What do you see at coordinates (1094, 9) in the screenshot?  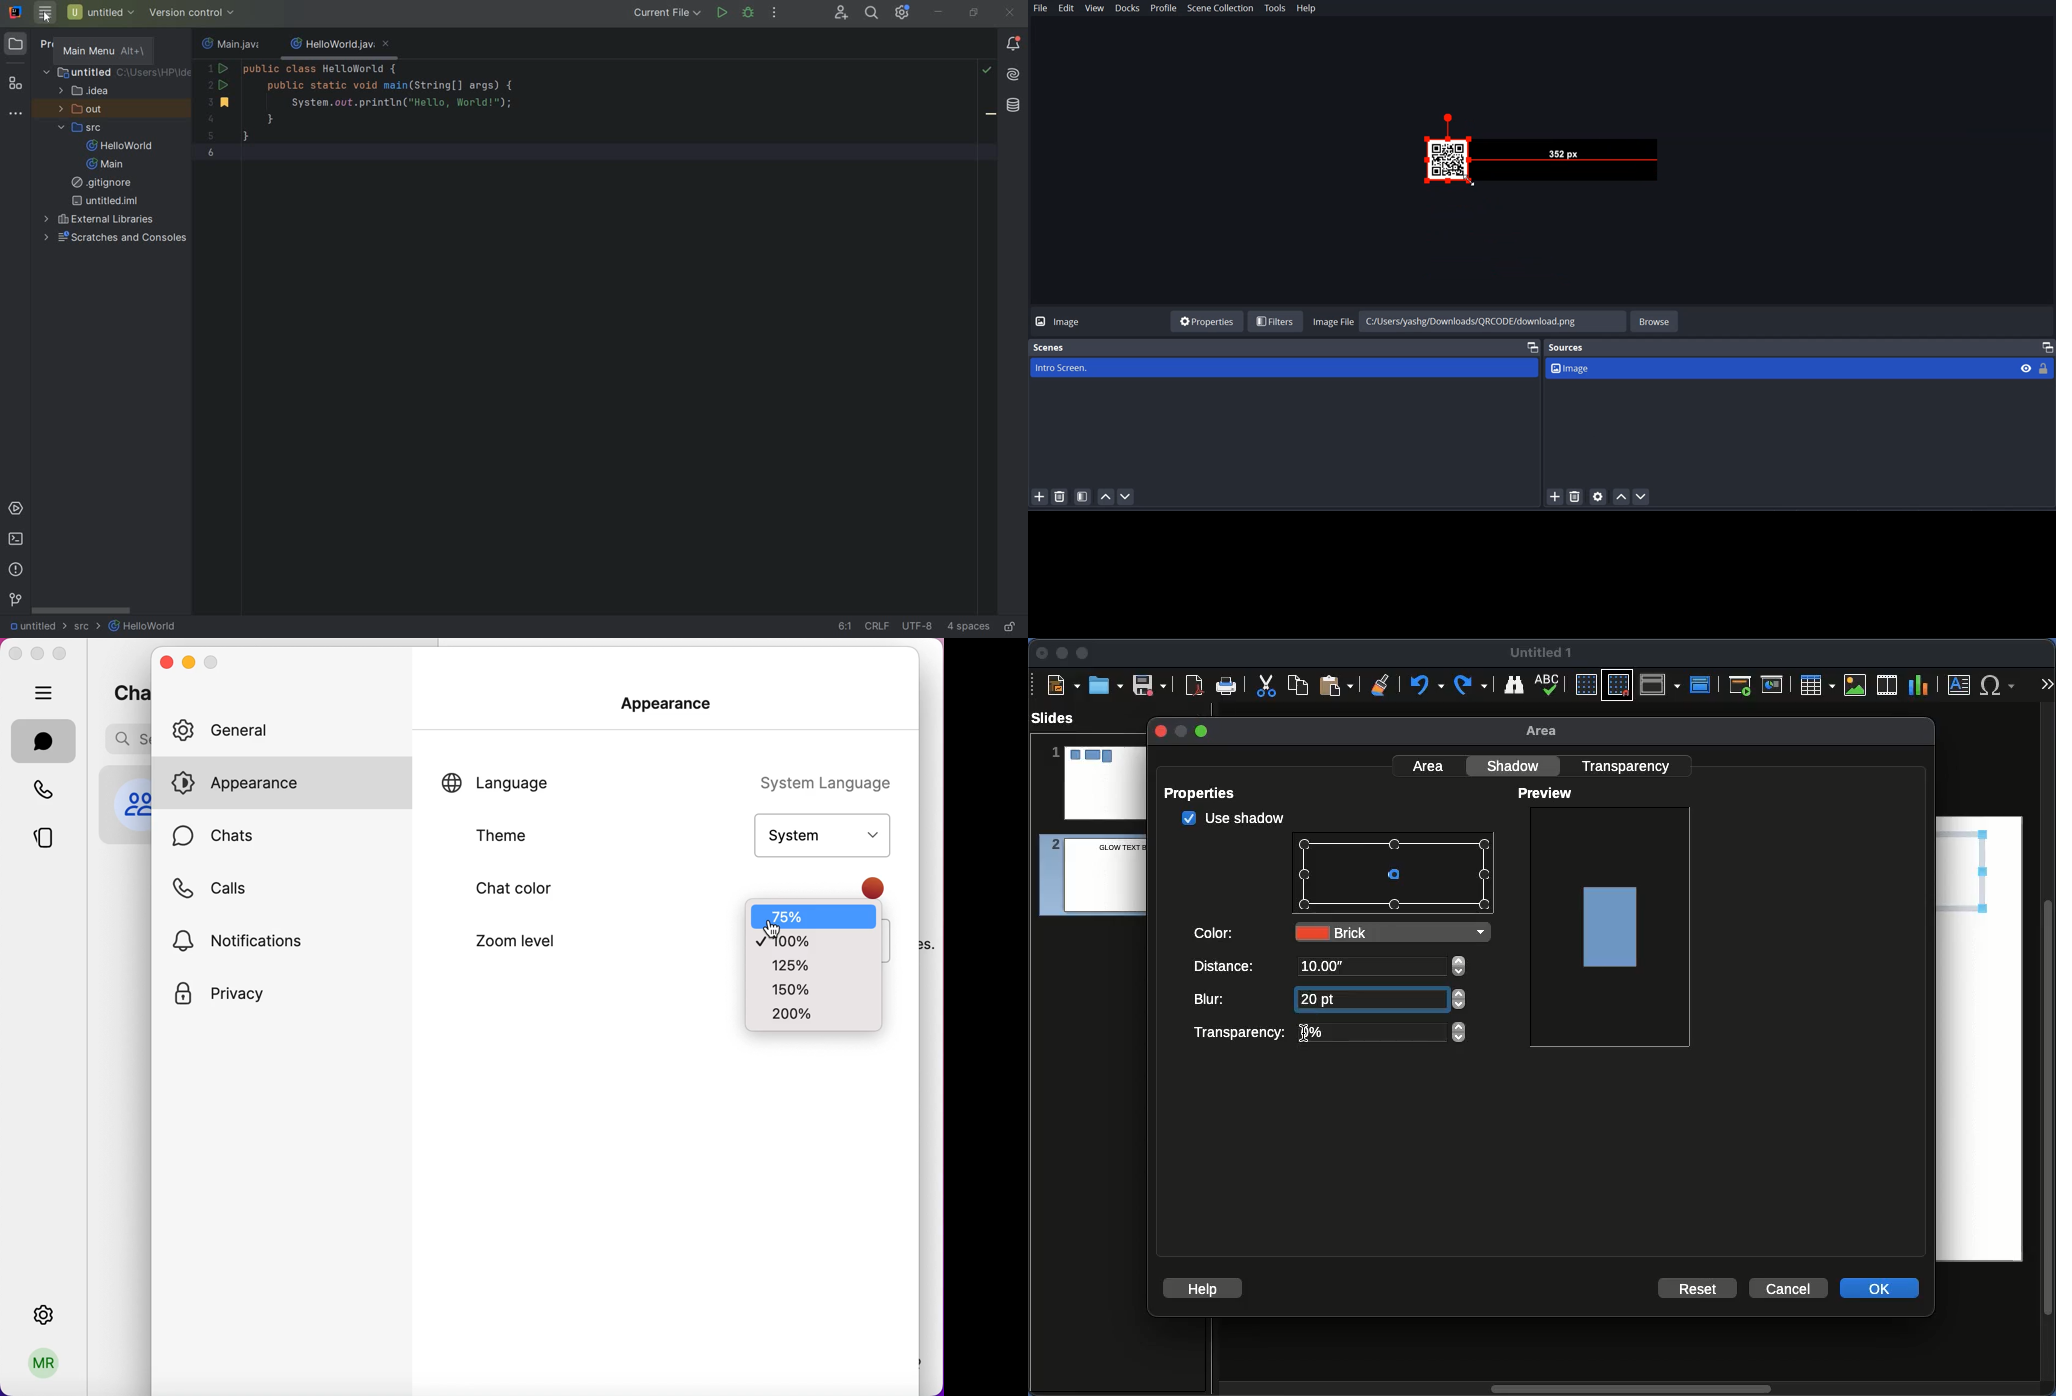 I see `View` at bounding box center [1094, 9].